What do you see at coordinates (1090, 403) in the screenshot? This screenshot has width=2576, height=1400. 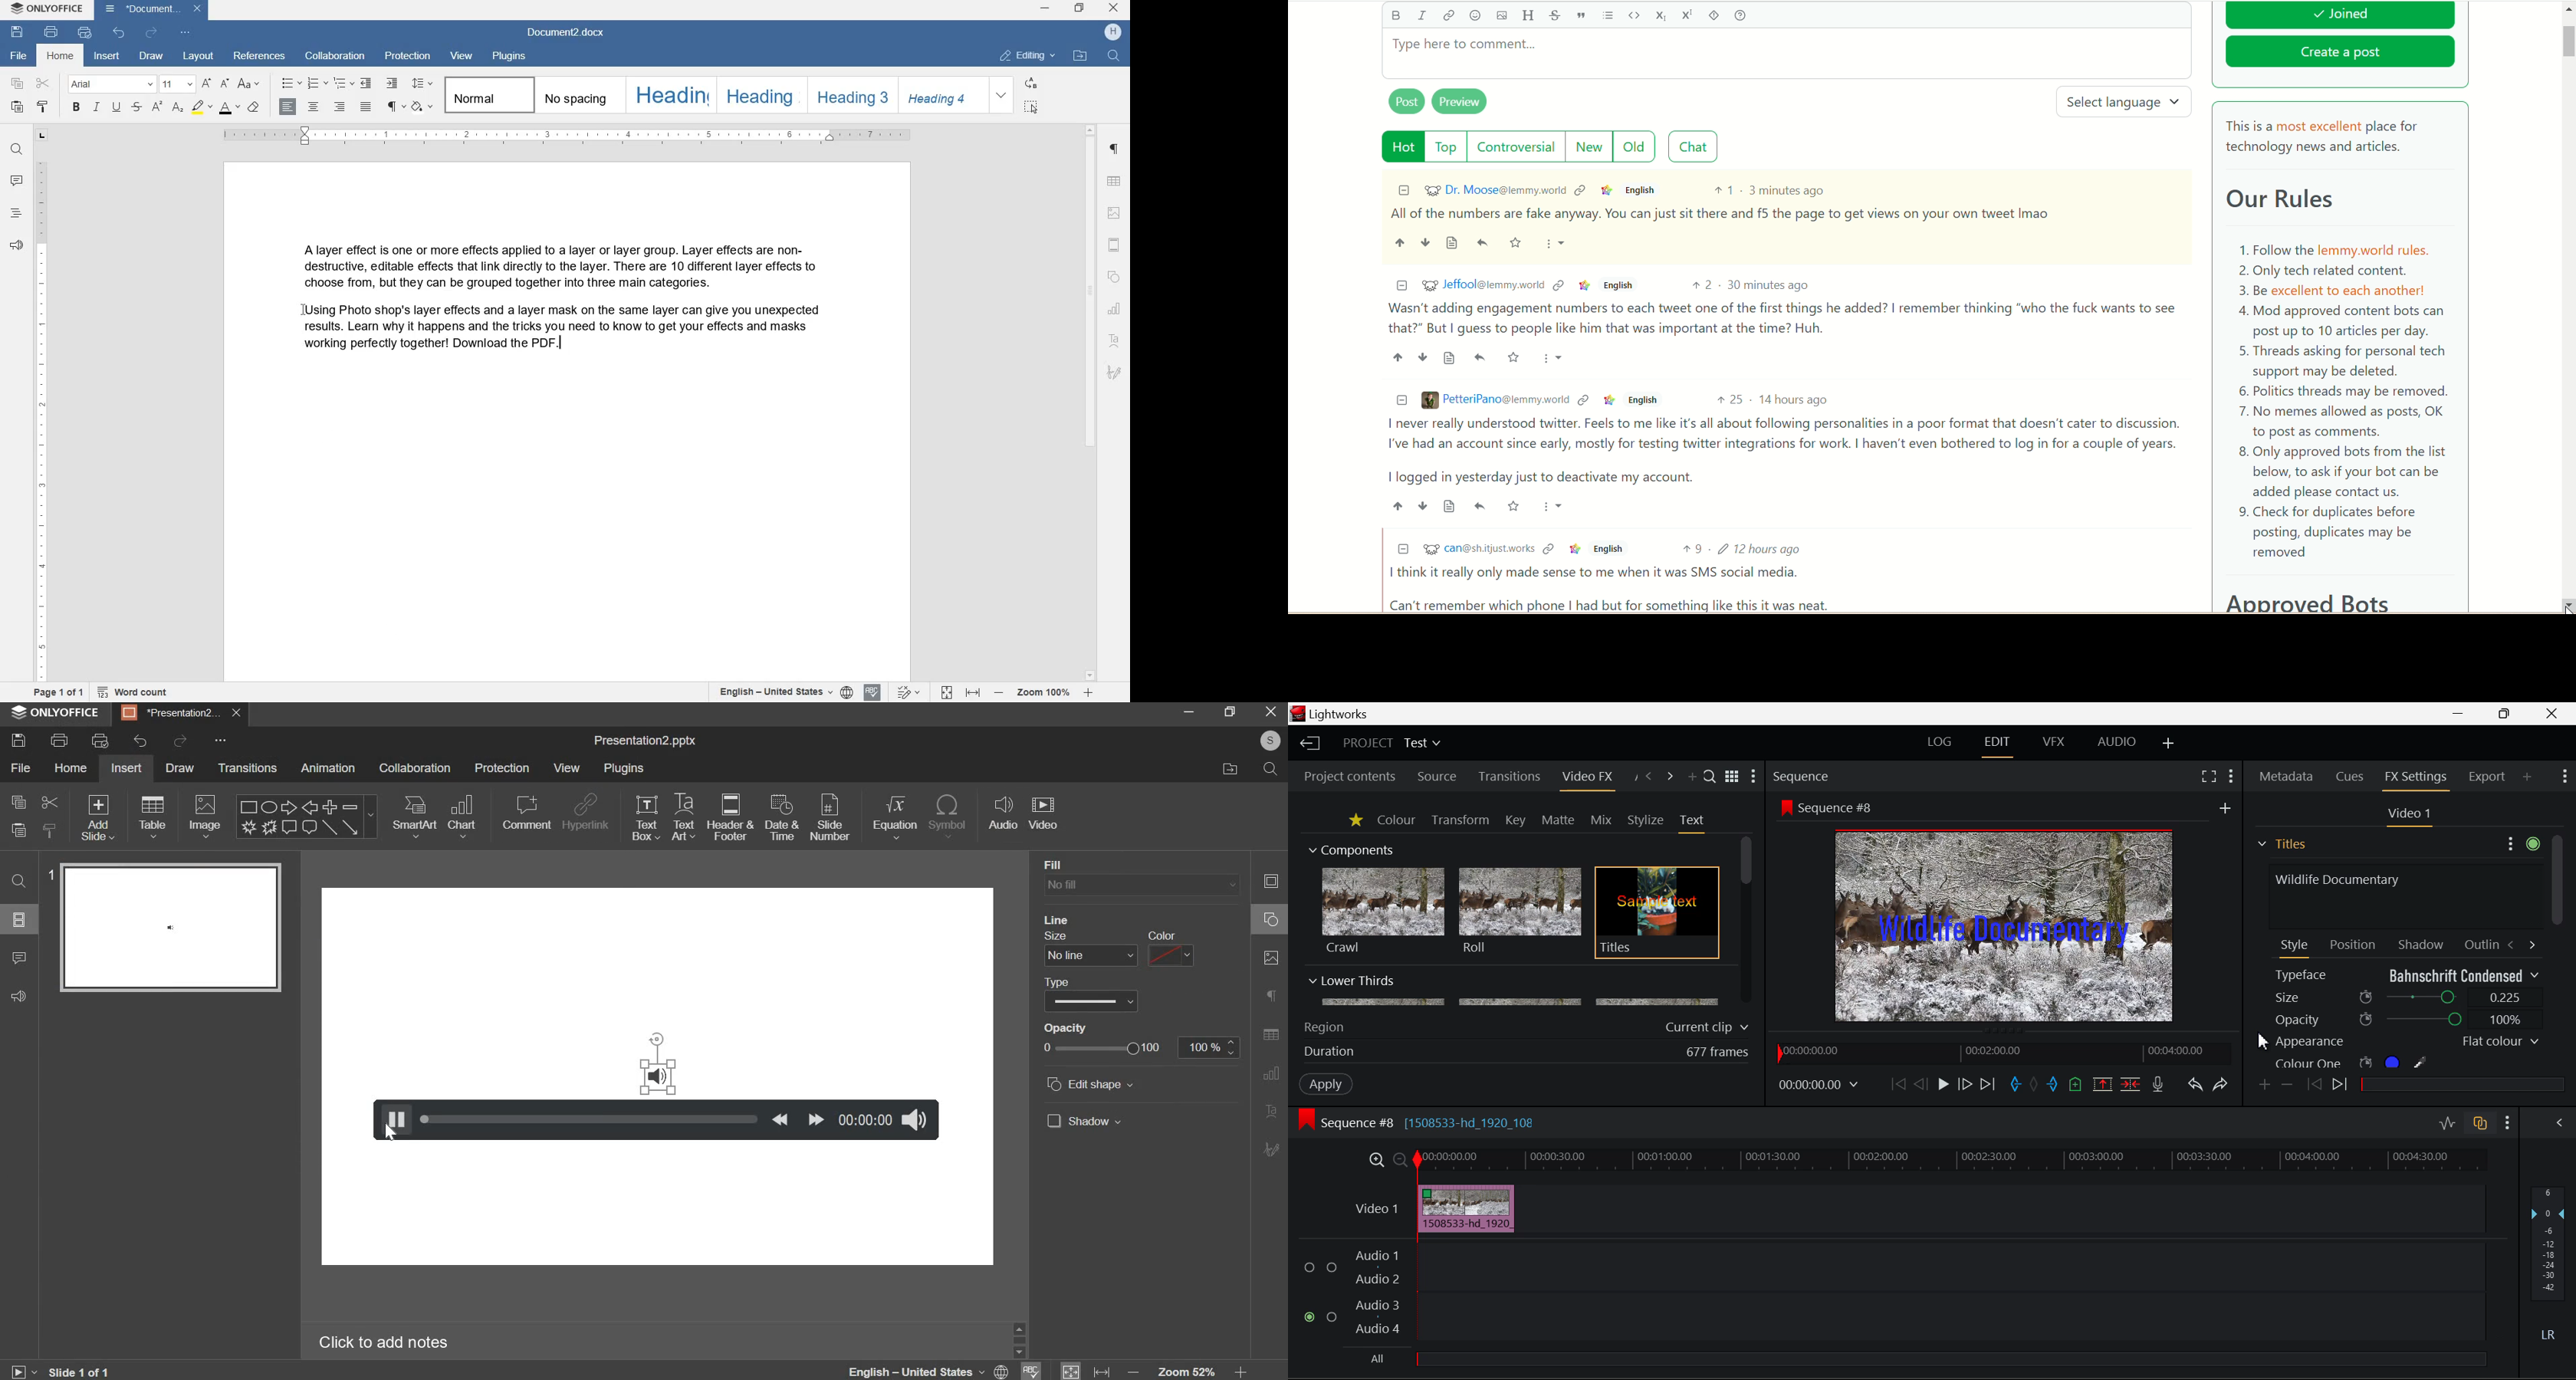 I see `SCROLLBAR` at bounding box center [1090, 403].